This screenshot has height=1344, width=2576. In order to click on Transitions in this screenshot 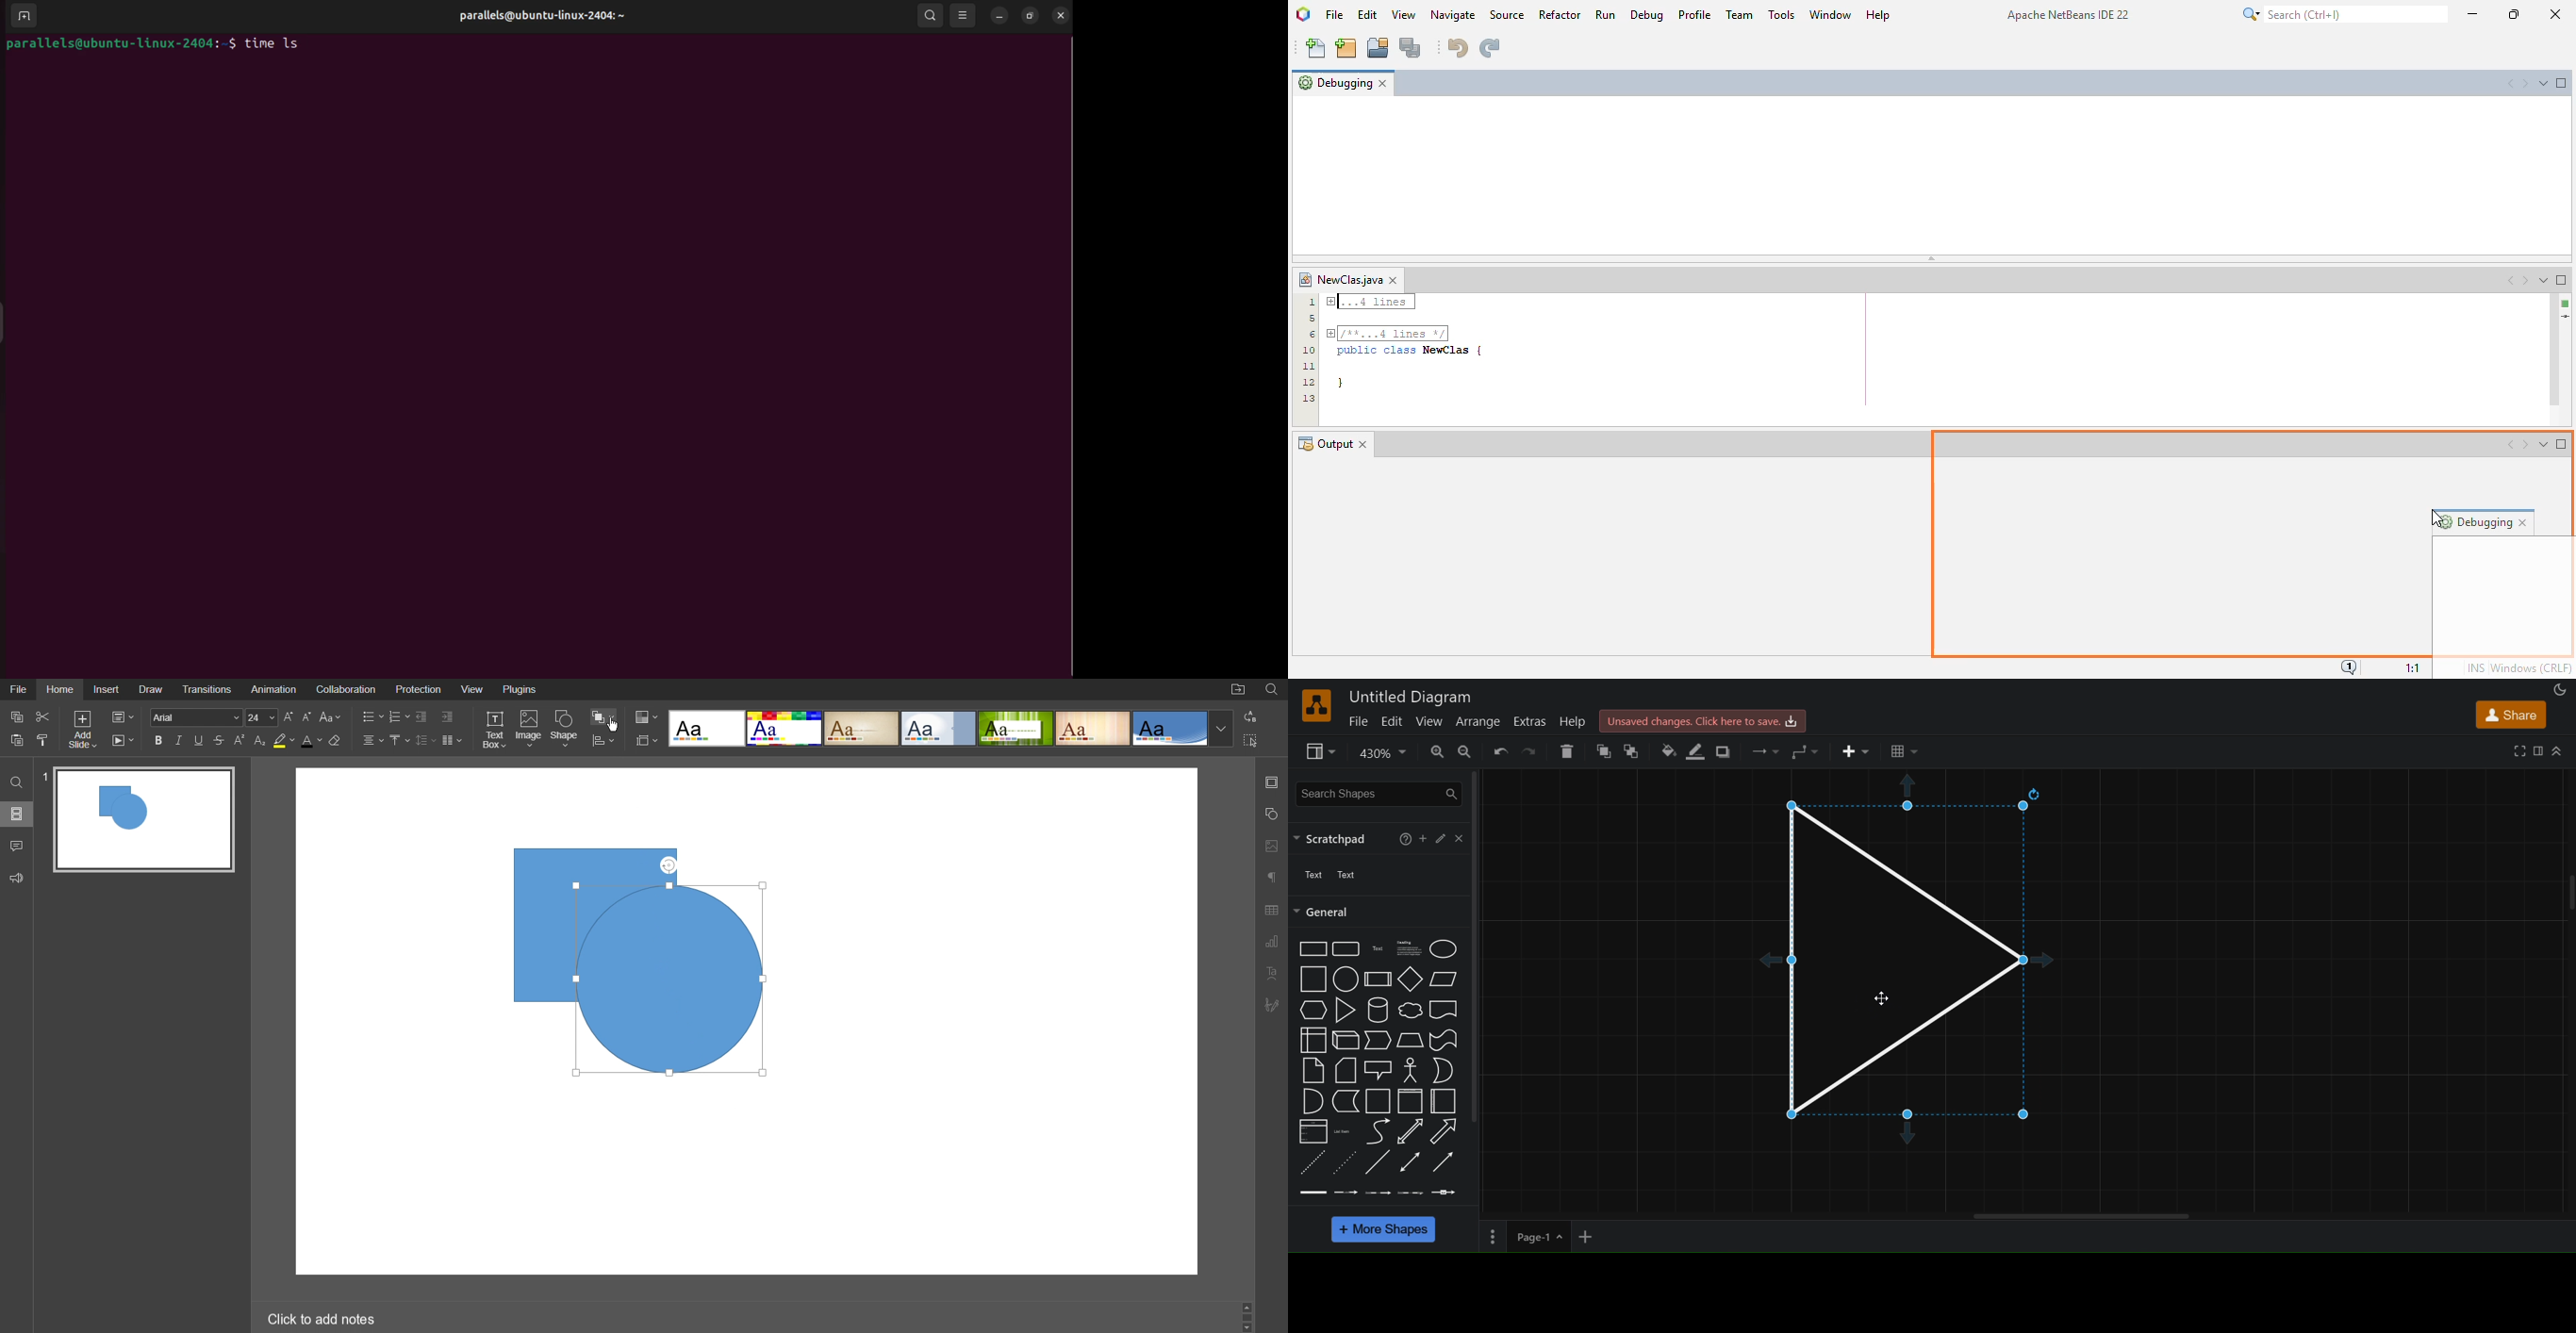, I will do `click(208, 689)`.